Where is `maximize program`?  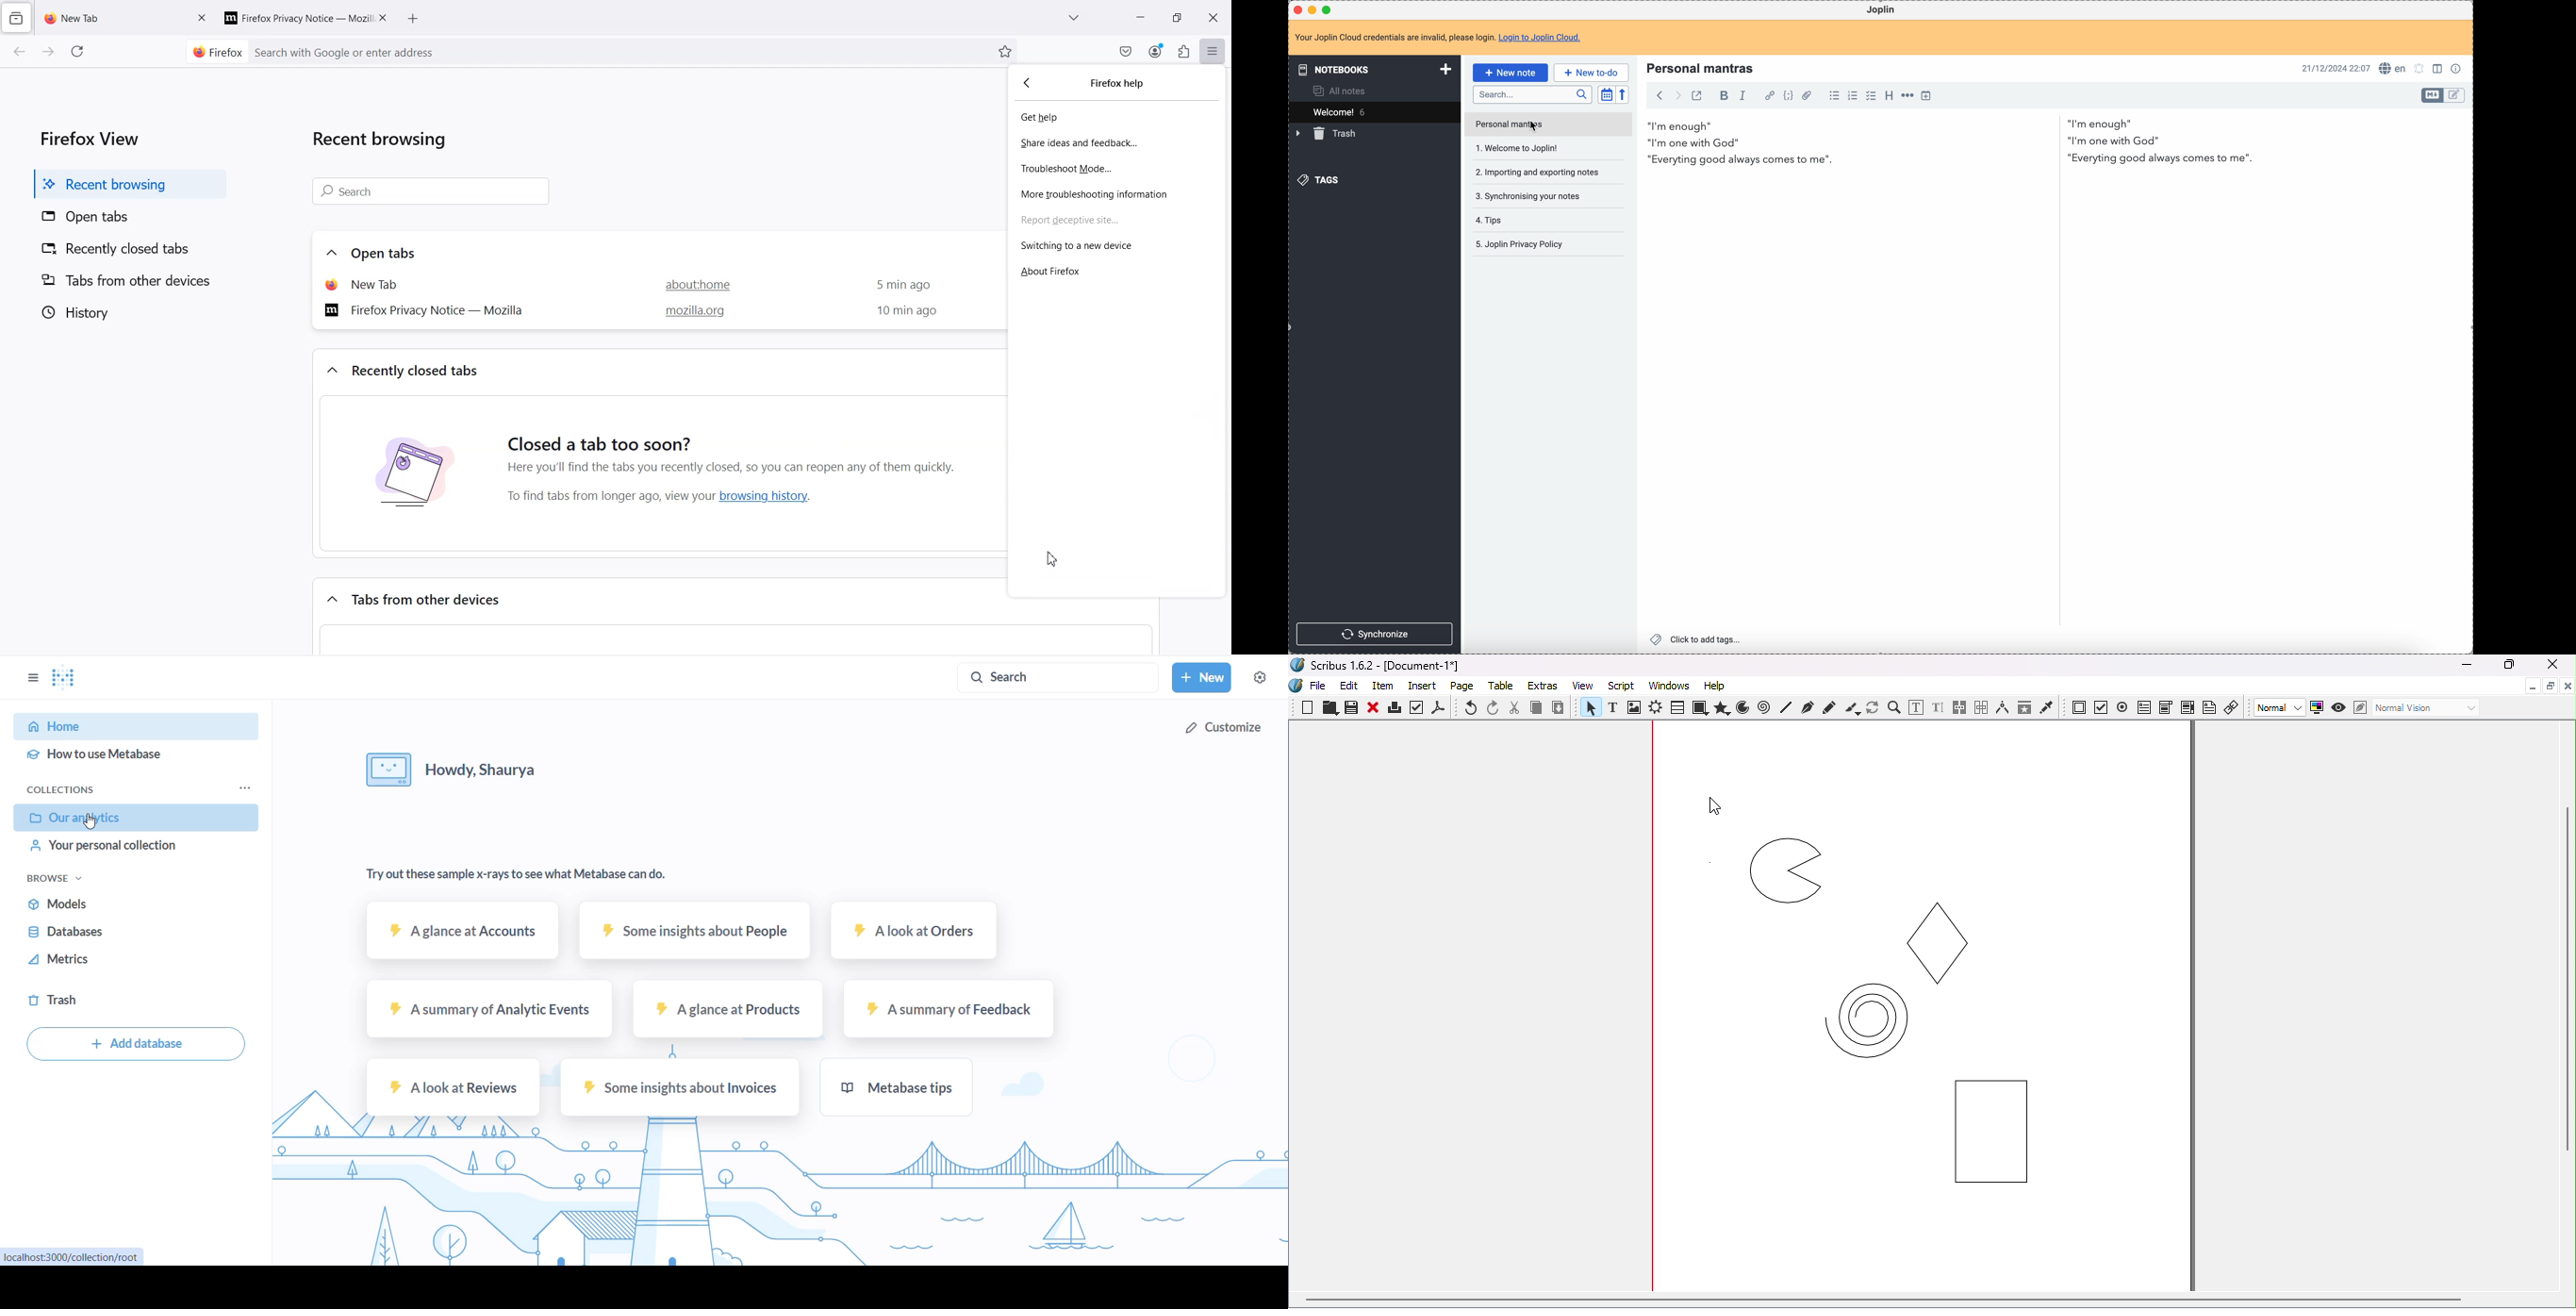
maximize program is located at coordinates (1327, 10).